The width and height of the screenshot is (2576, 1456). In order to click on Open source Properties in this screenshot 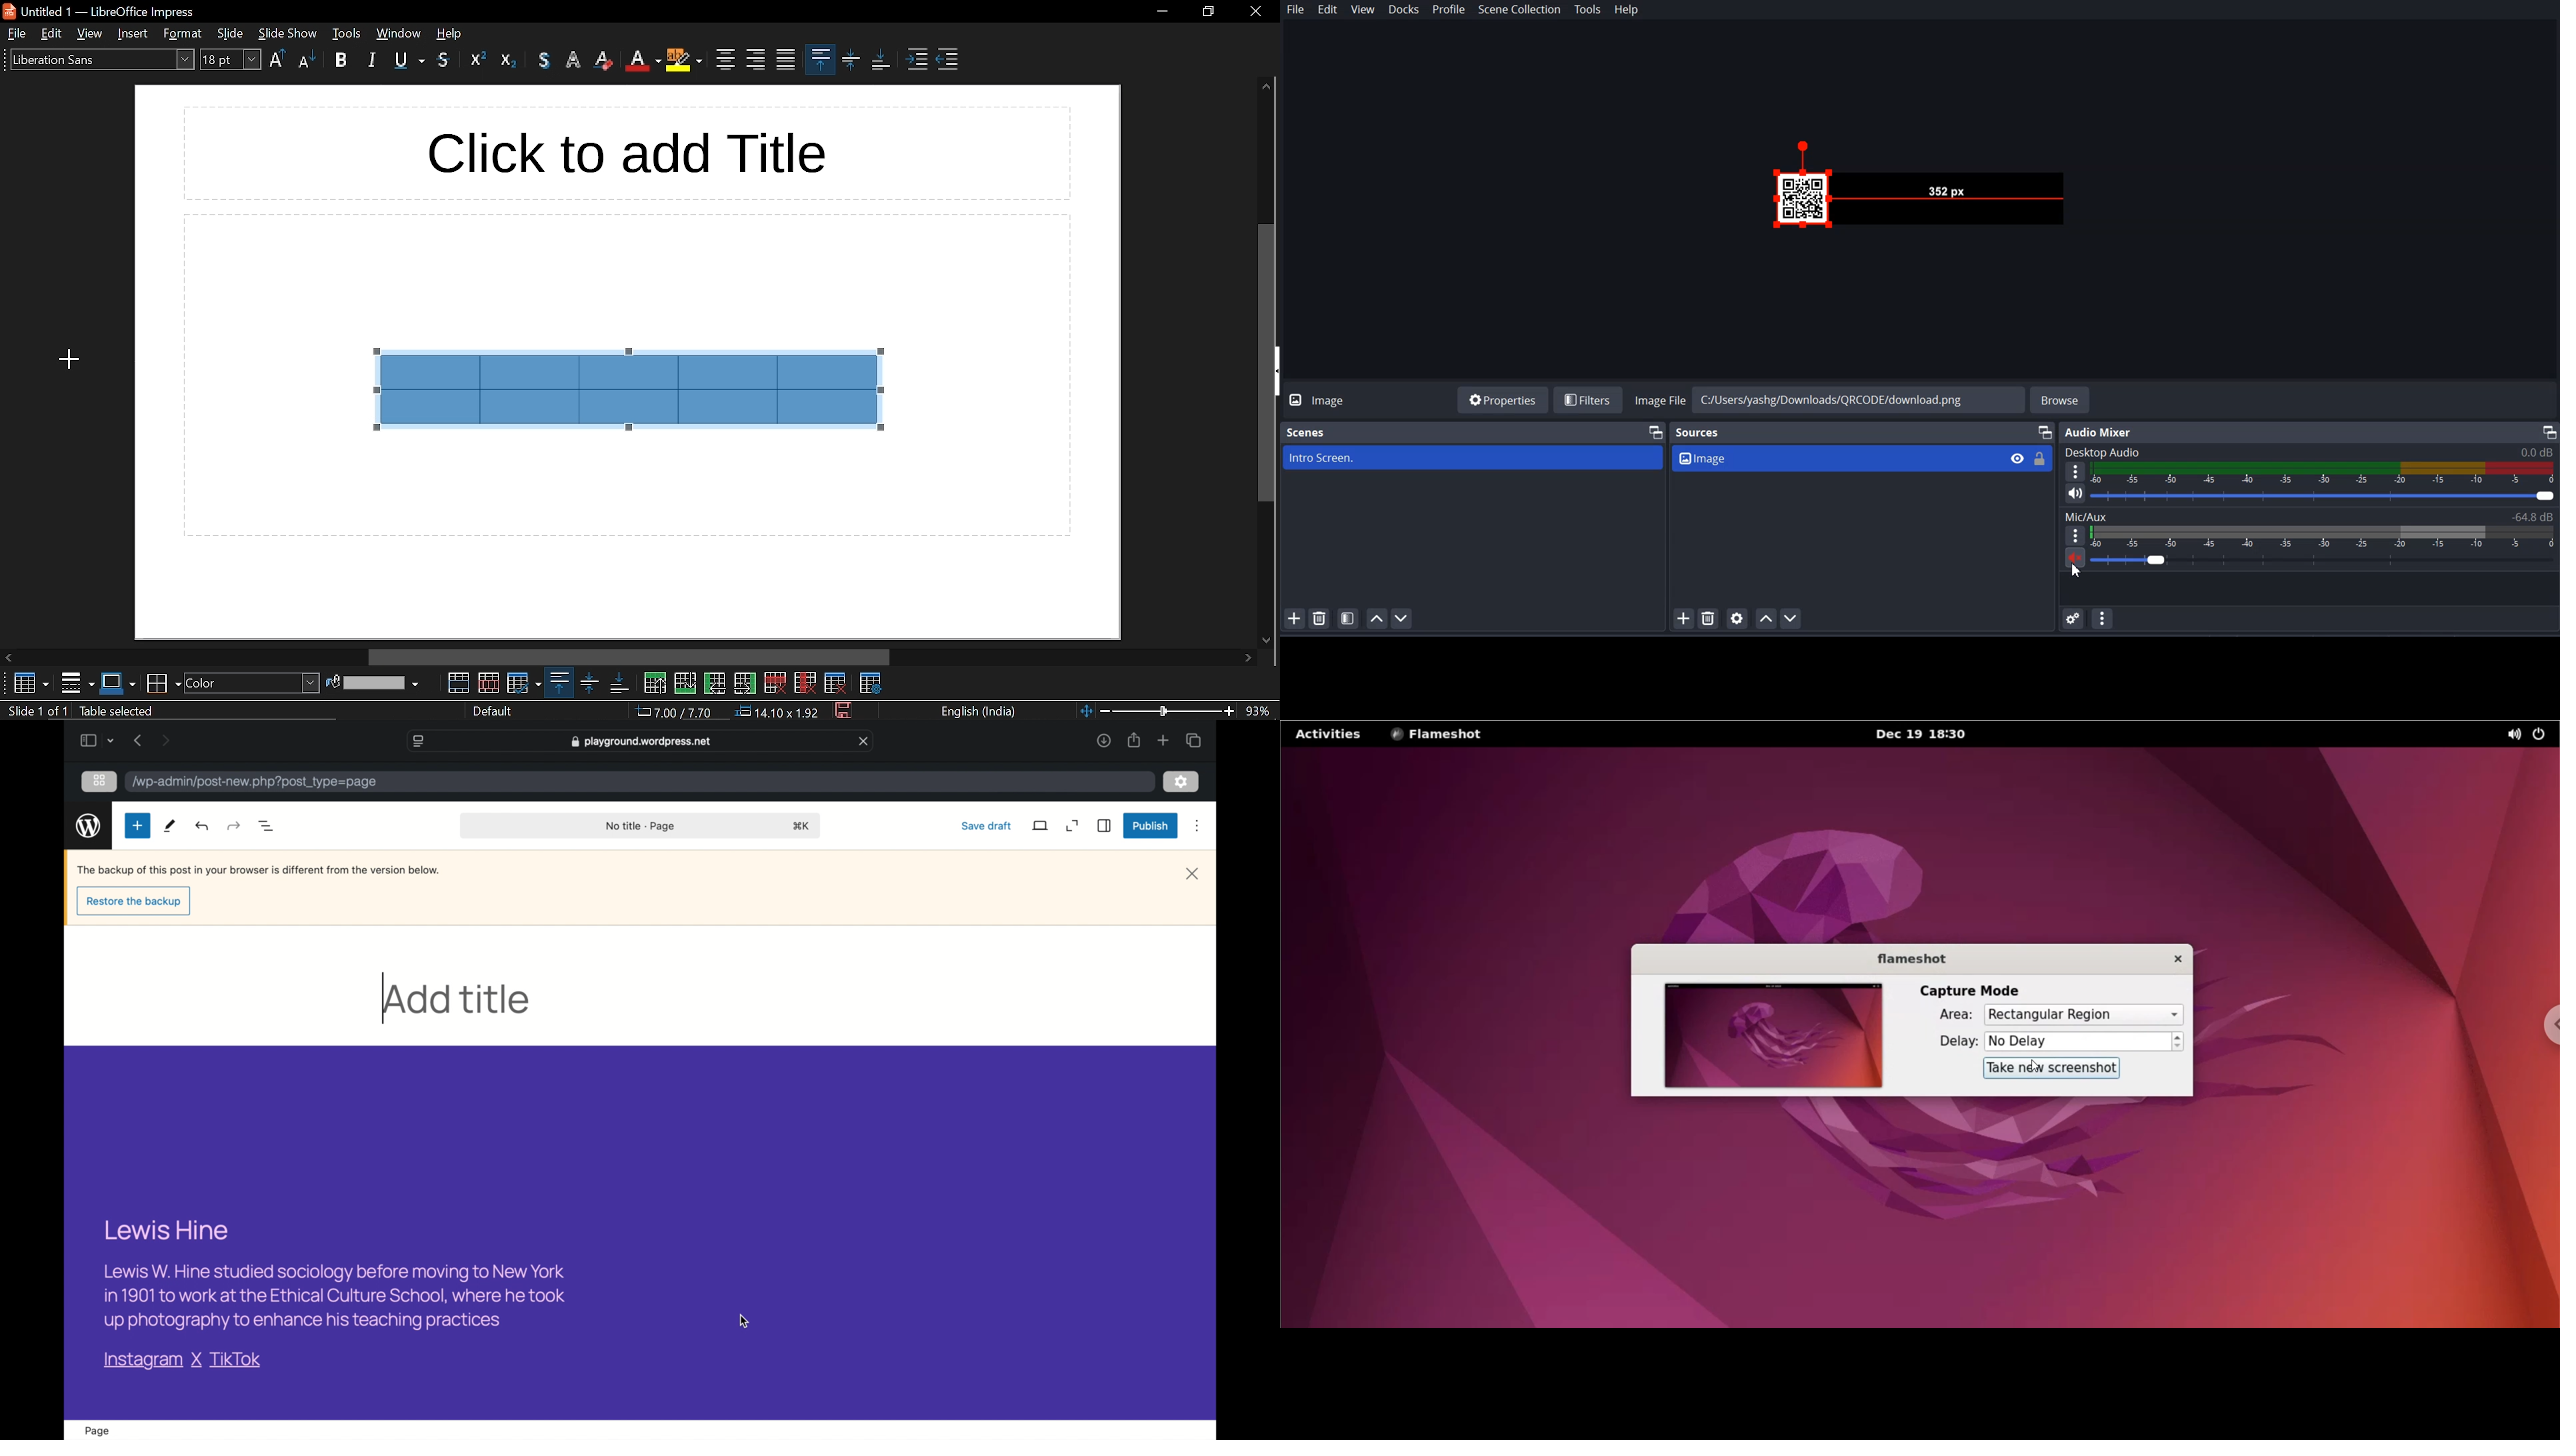, I will do `click(1738, 618)`.